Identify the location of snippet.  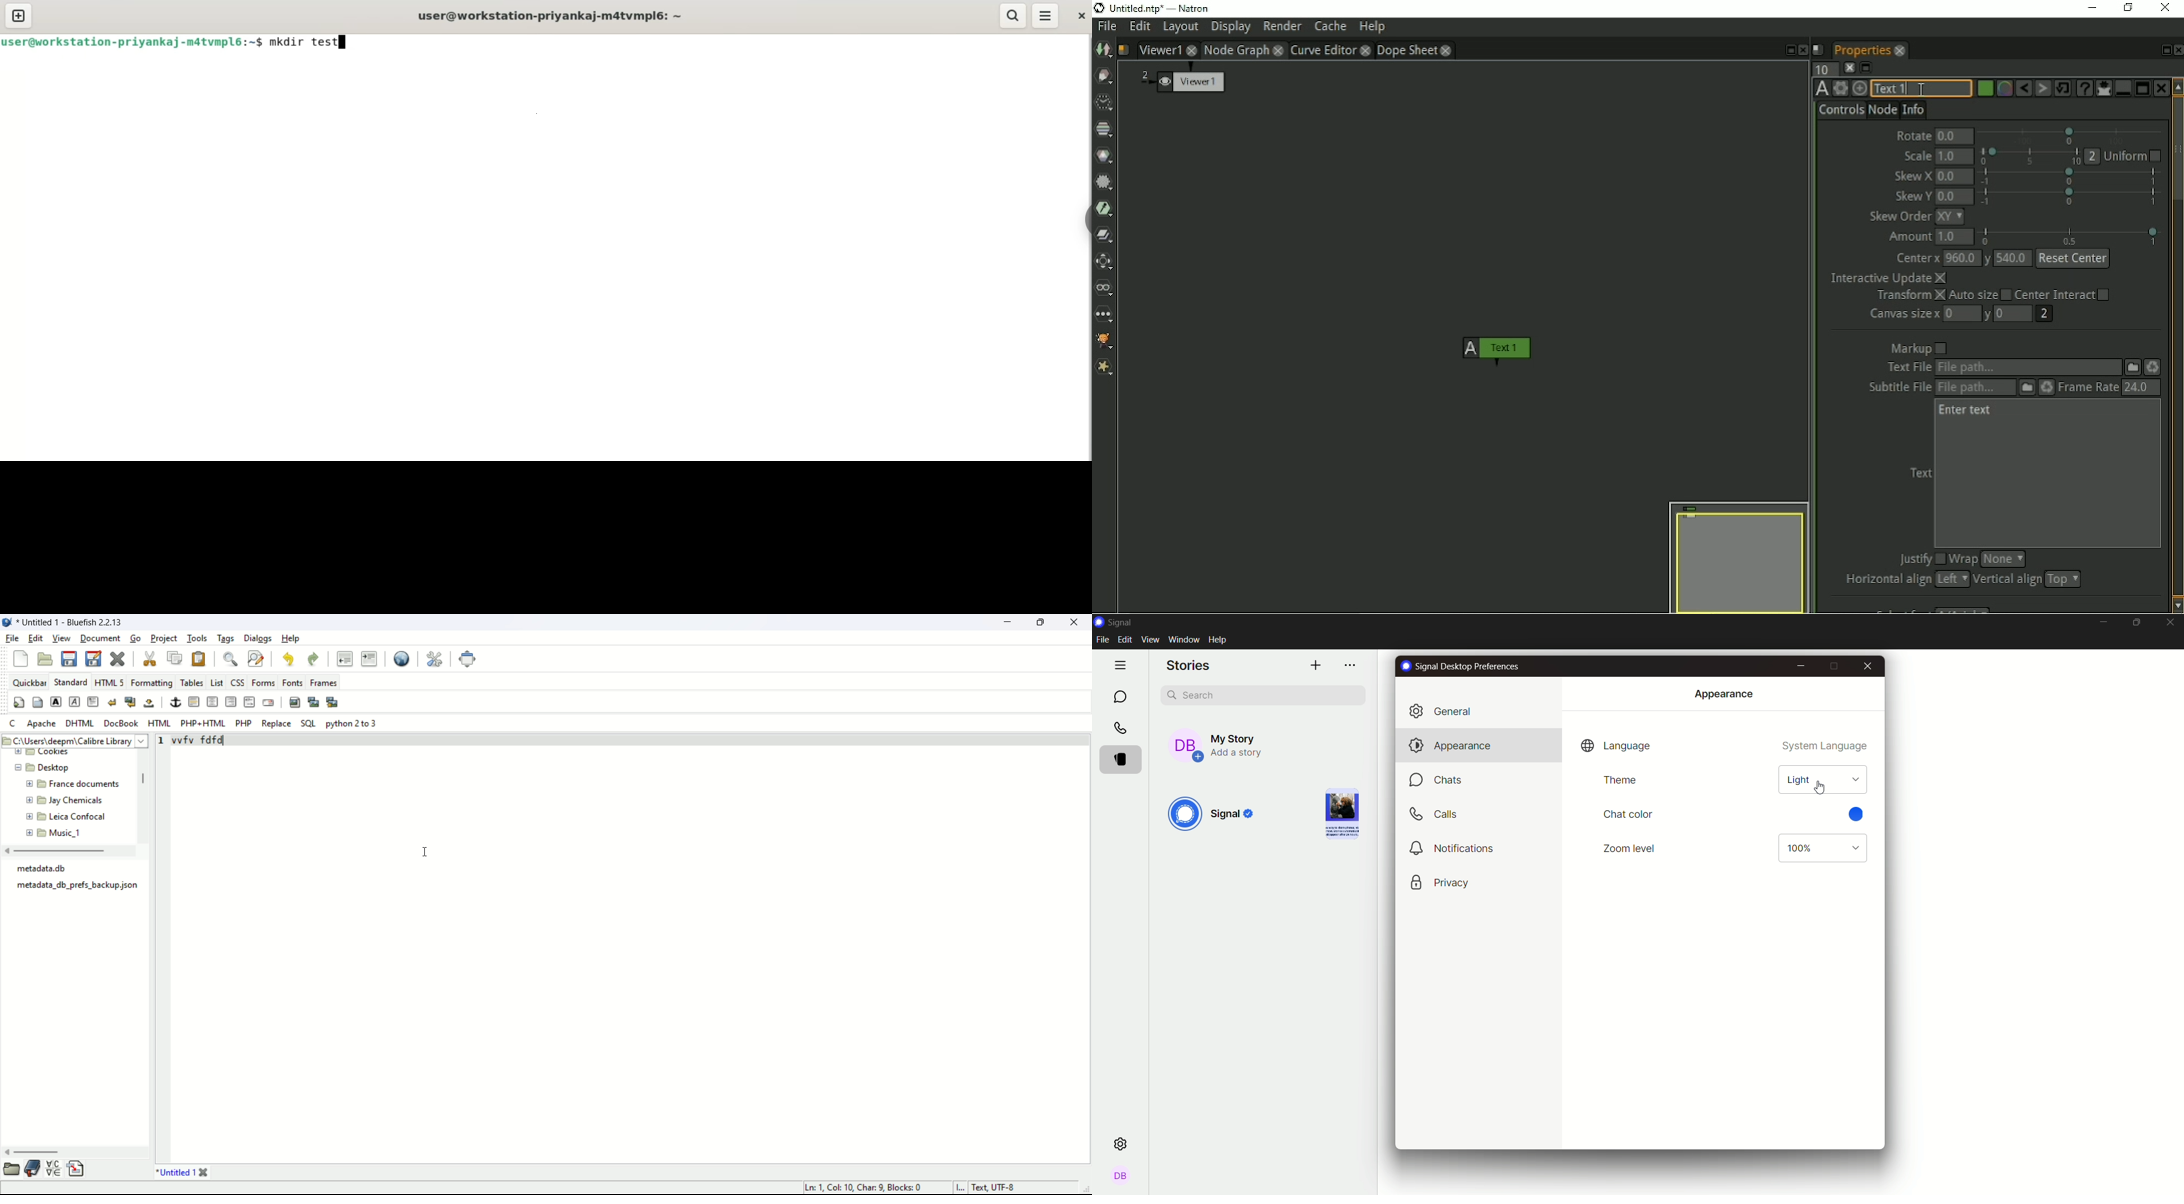
(76, 1169).